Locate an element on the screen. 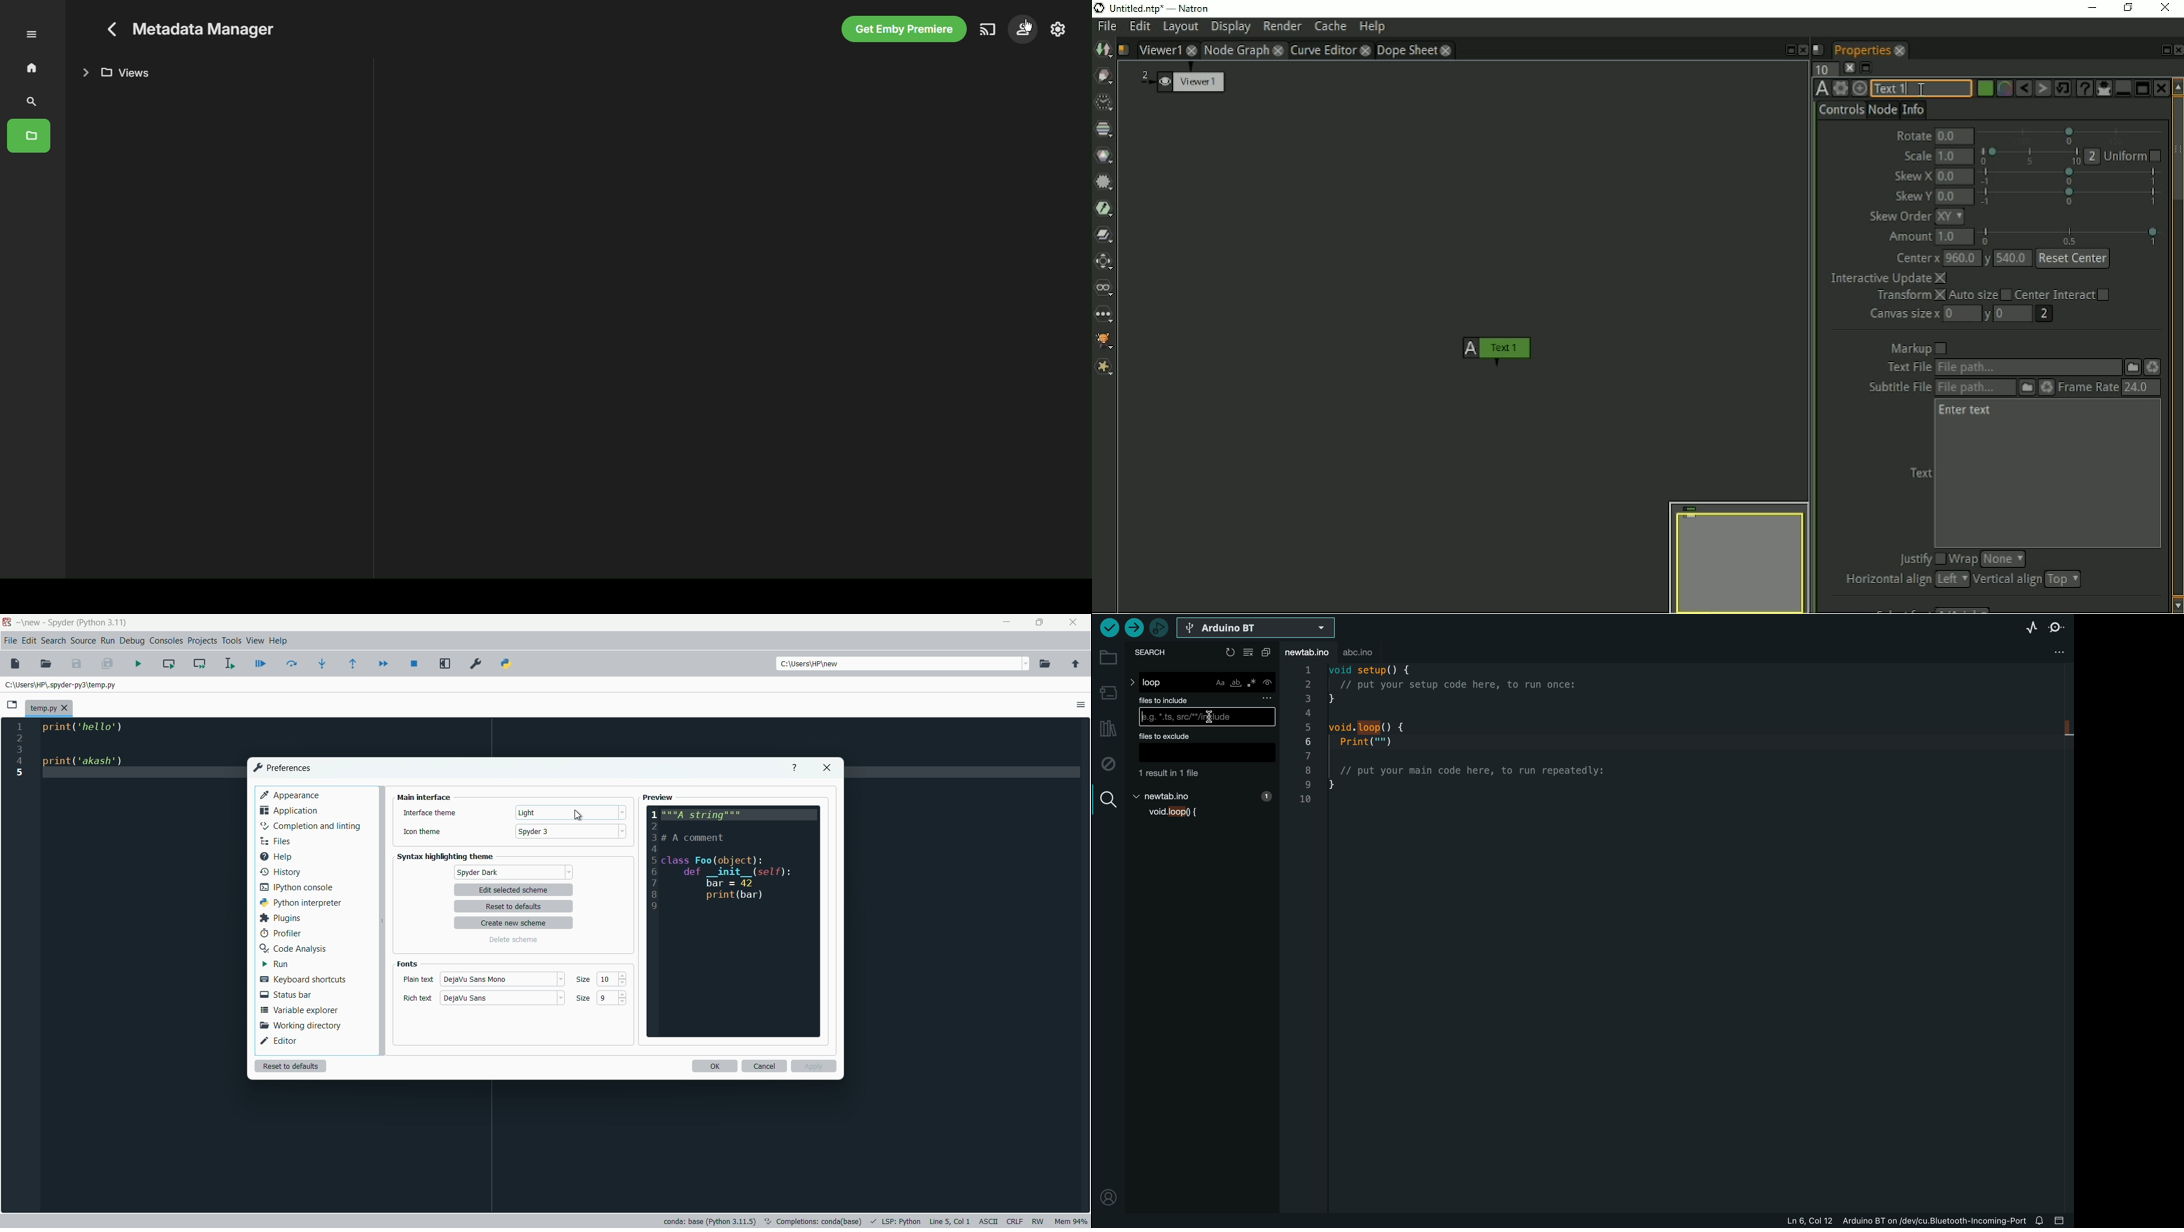  debug file is located at coordinates (261, 664).